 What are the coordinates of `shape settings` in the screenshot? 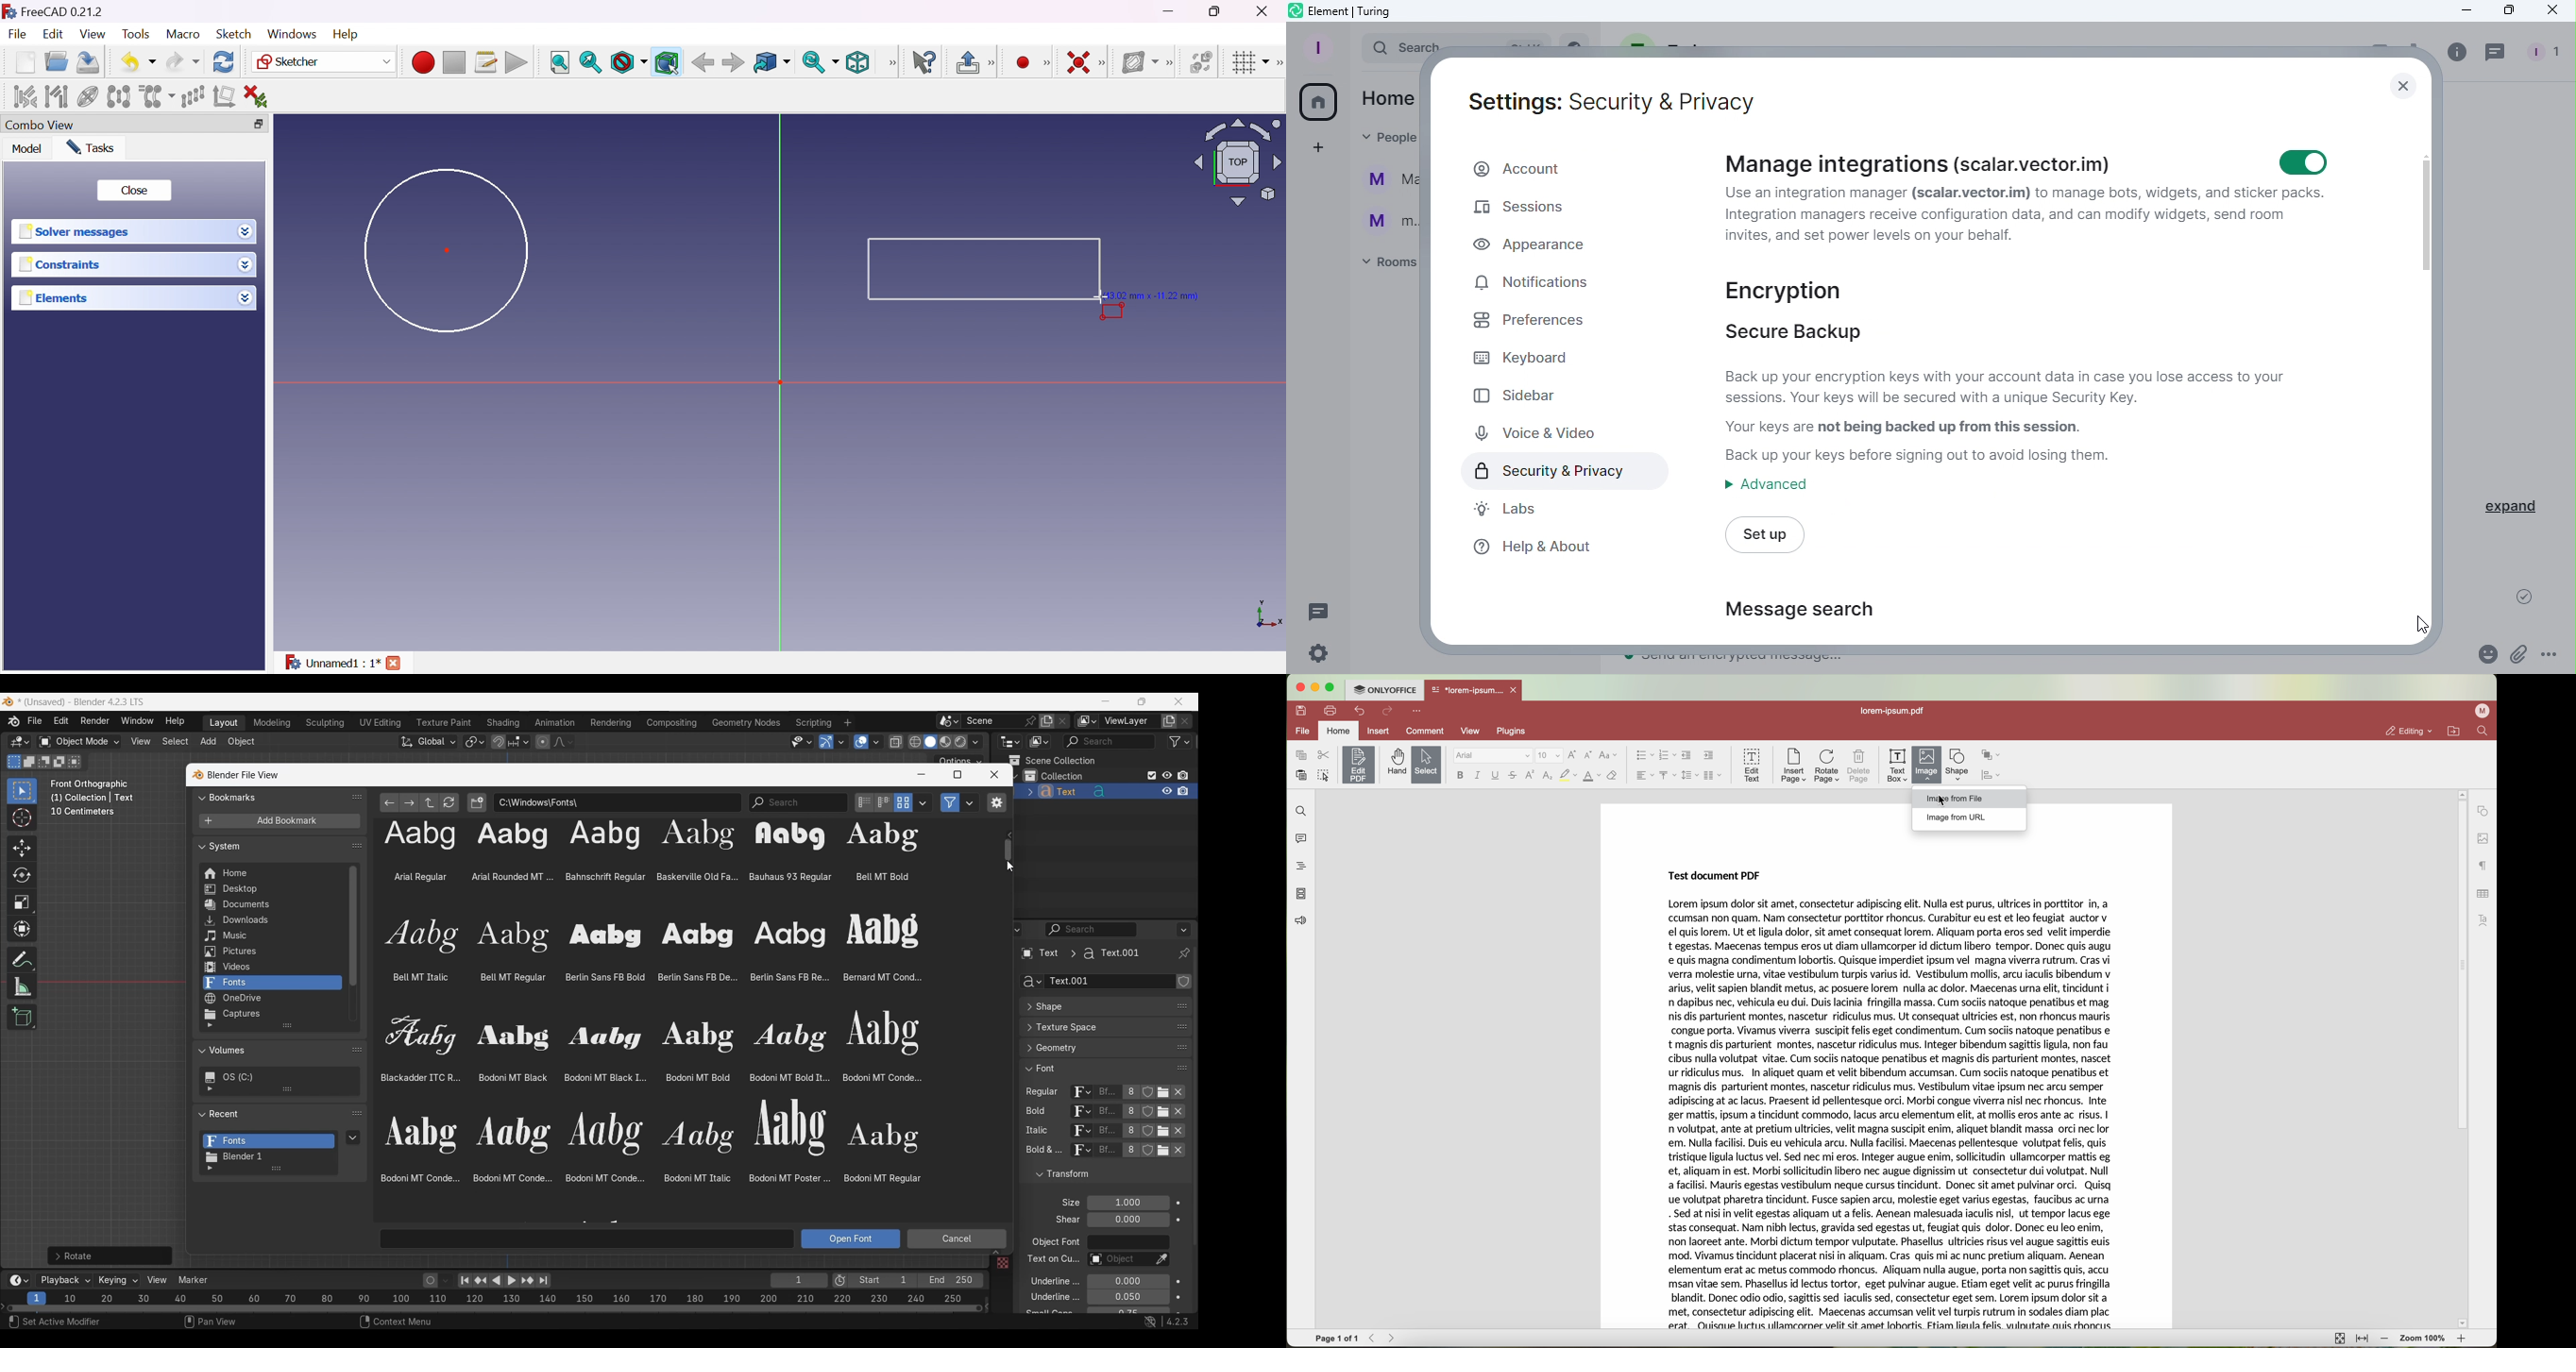 It's located at (2483, 811).